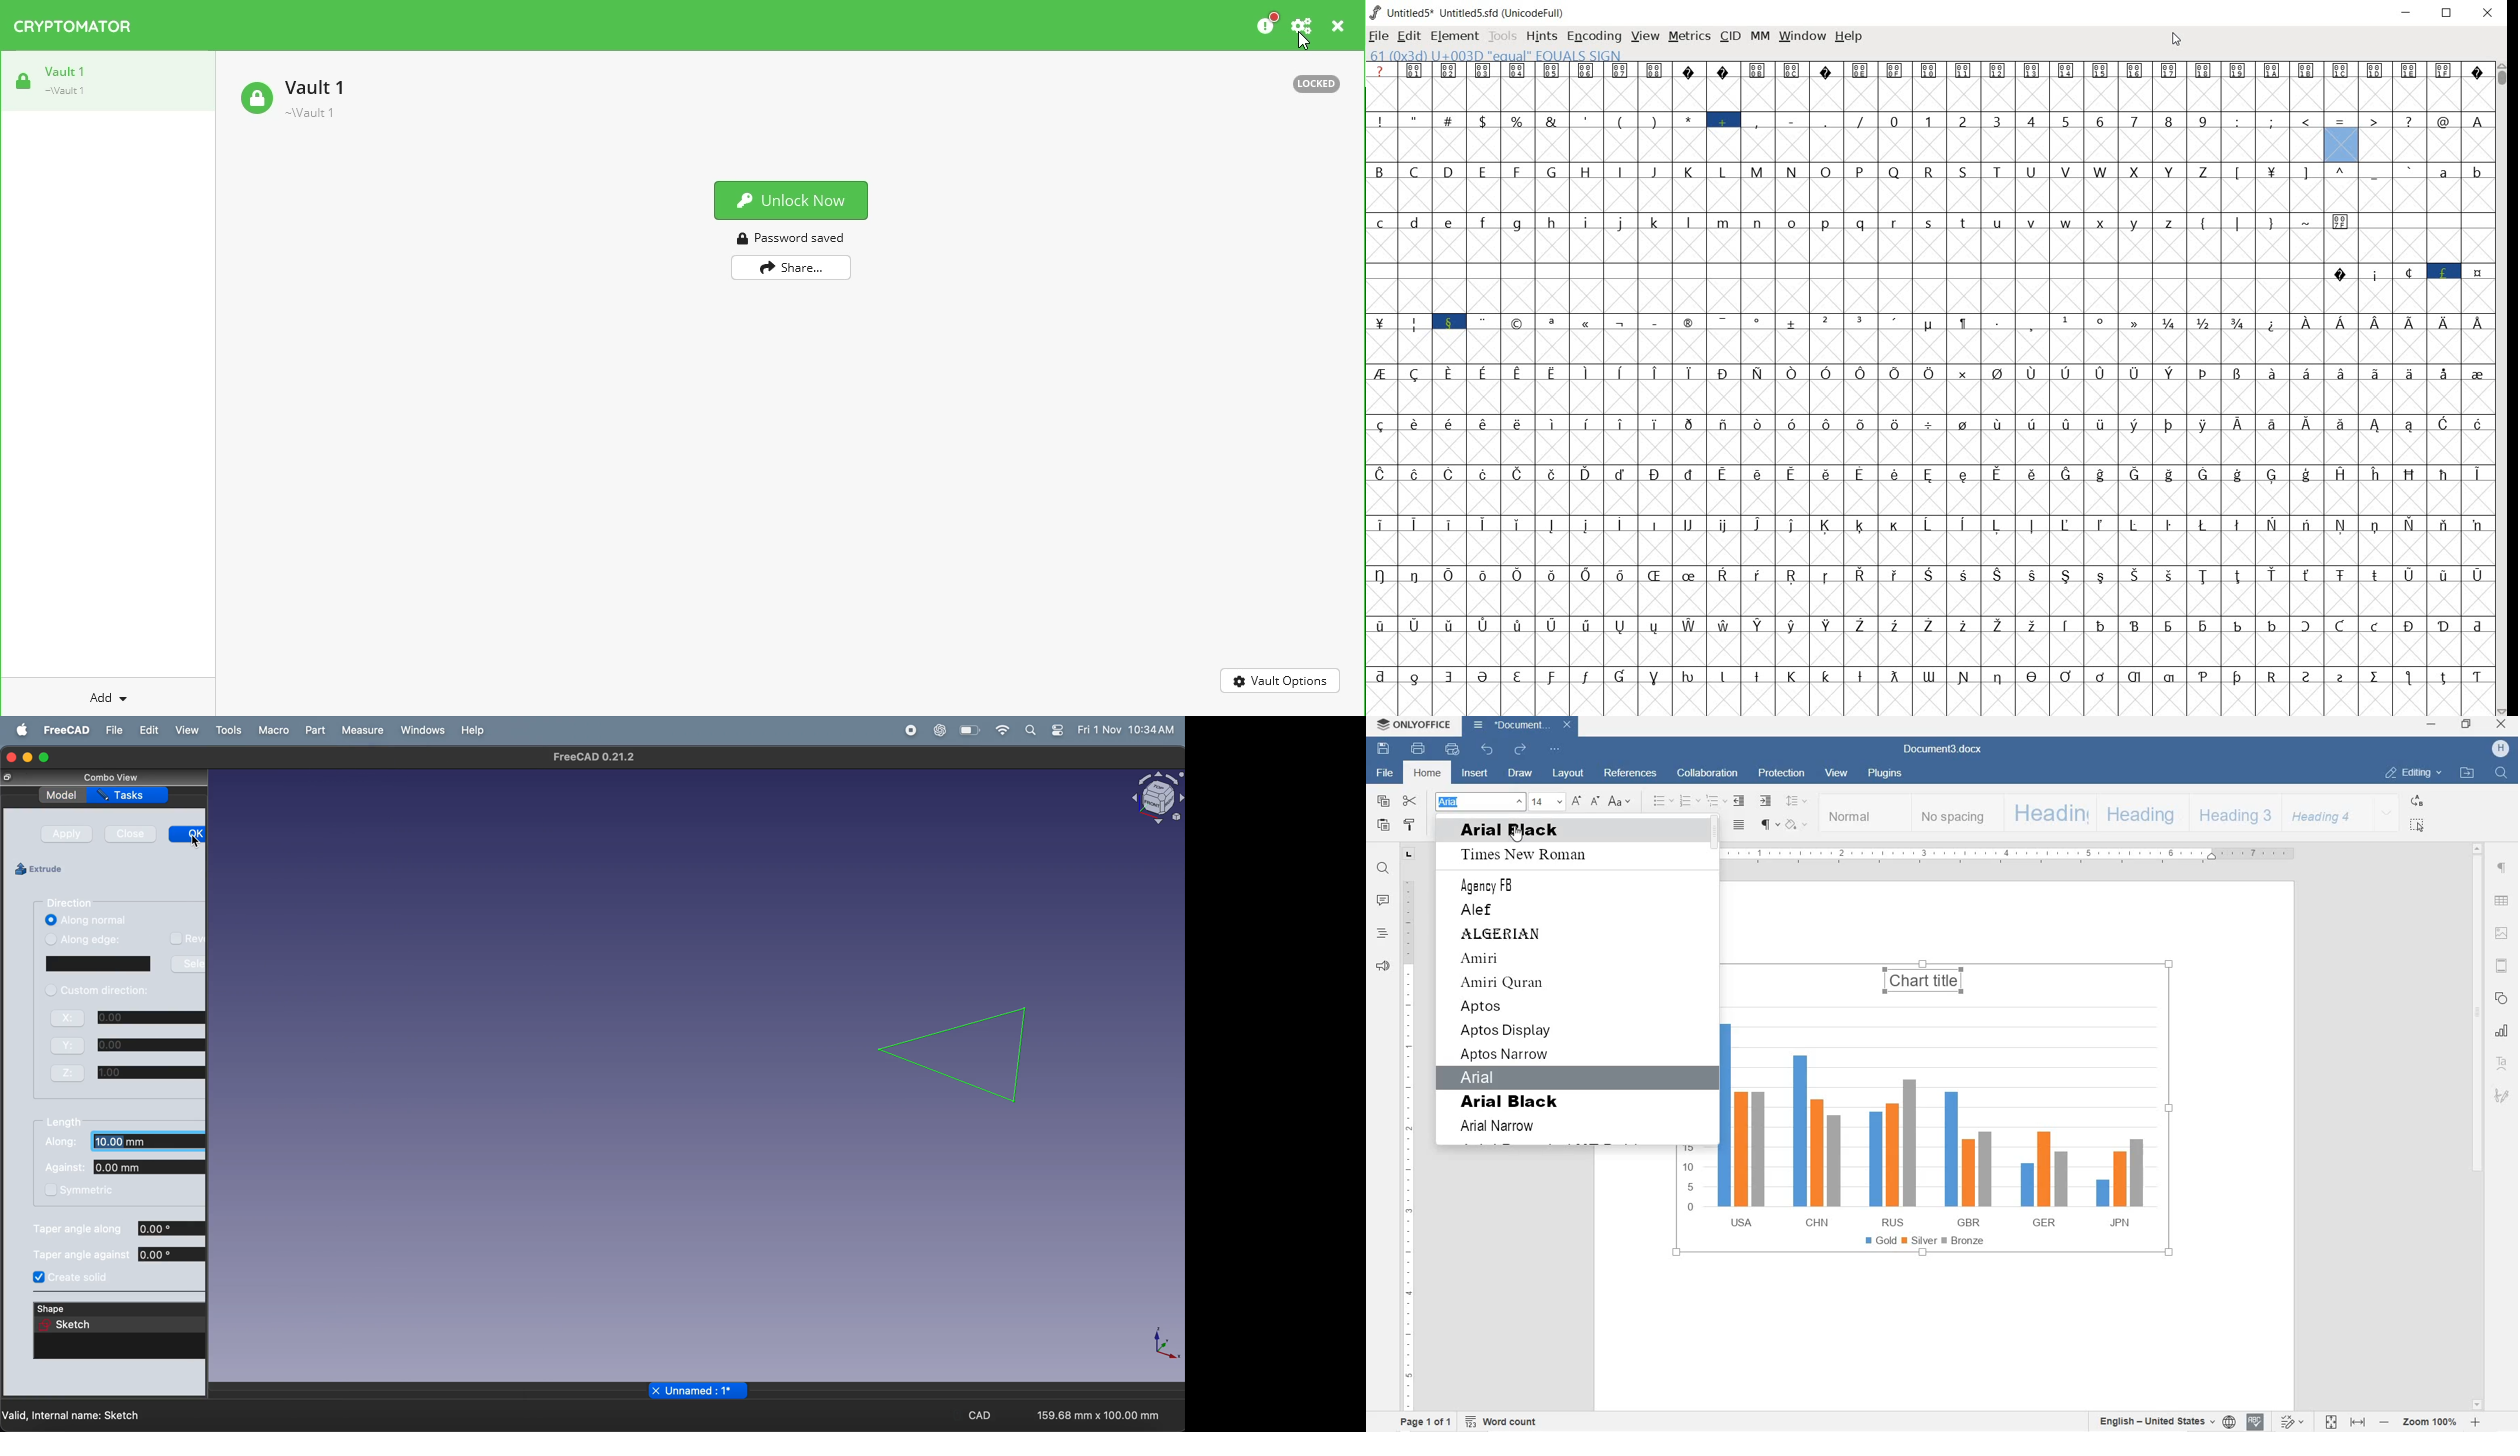 The image size is (2520, 1456). Describe the element at coordinates (1383, 825) in the screenshot. I see `PASTE` at that location.